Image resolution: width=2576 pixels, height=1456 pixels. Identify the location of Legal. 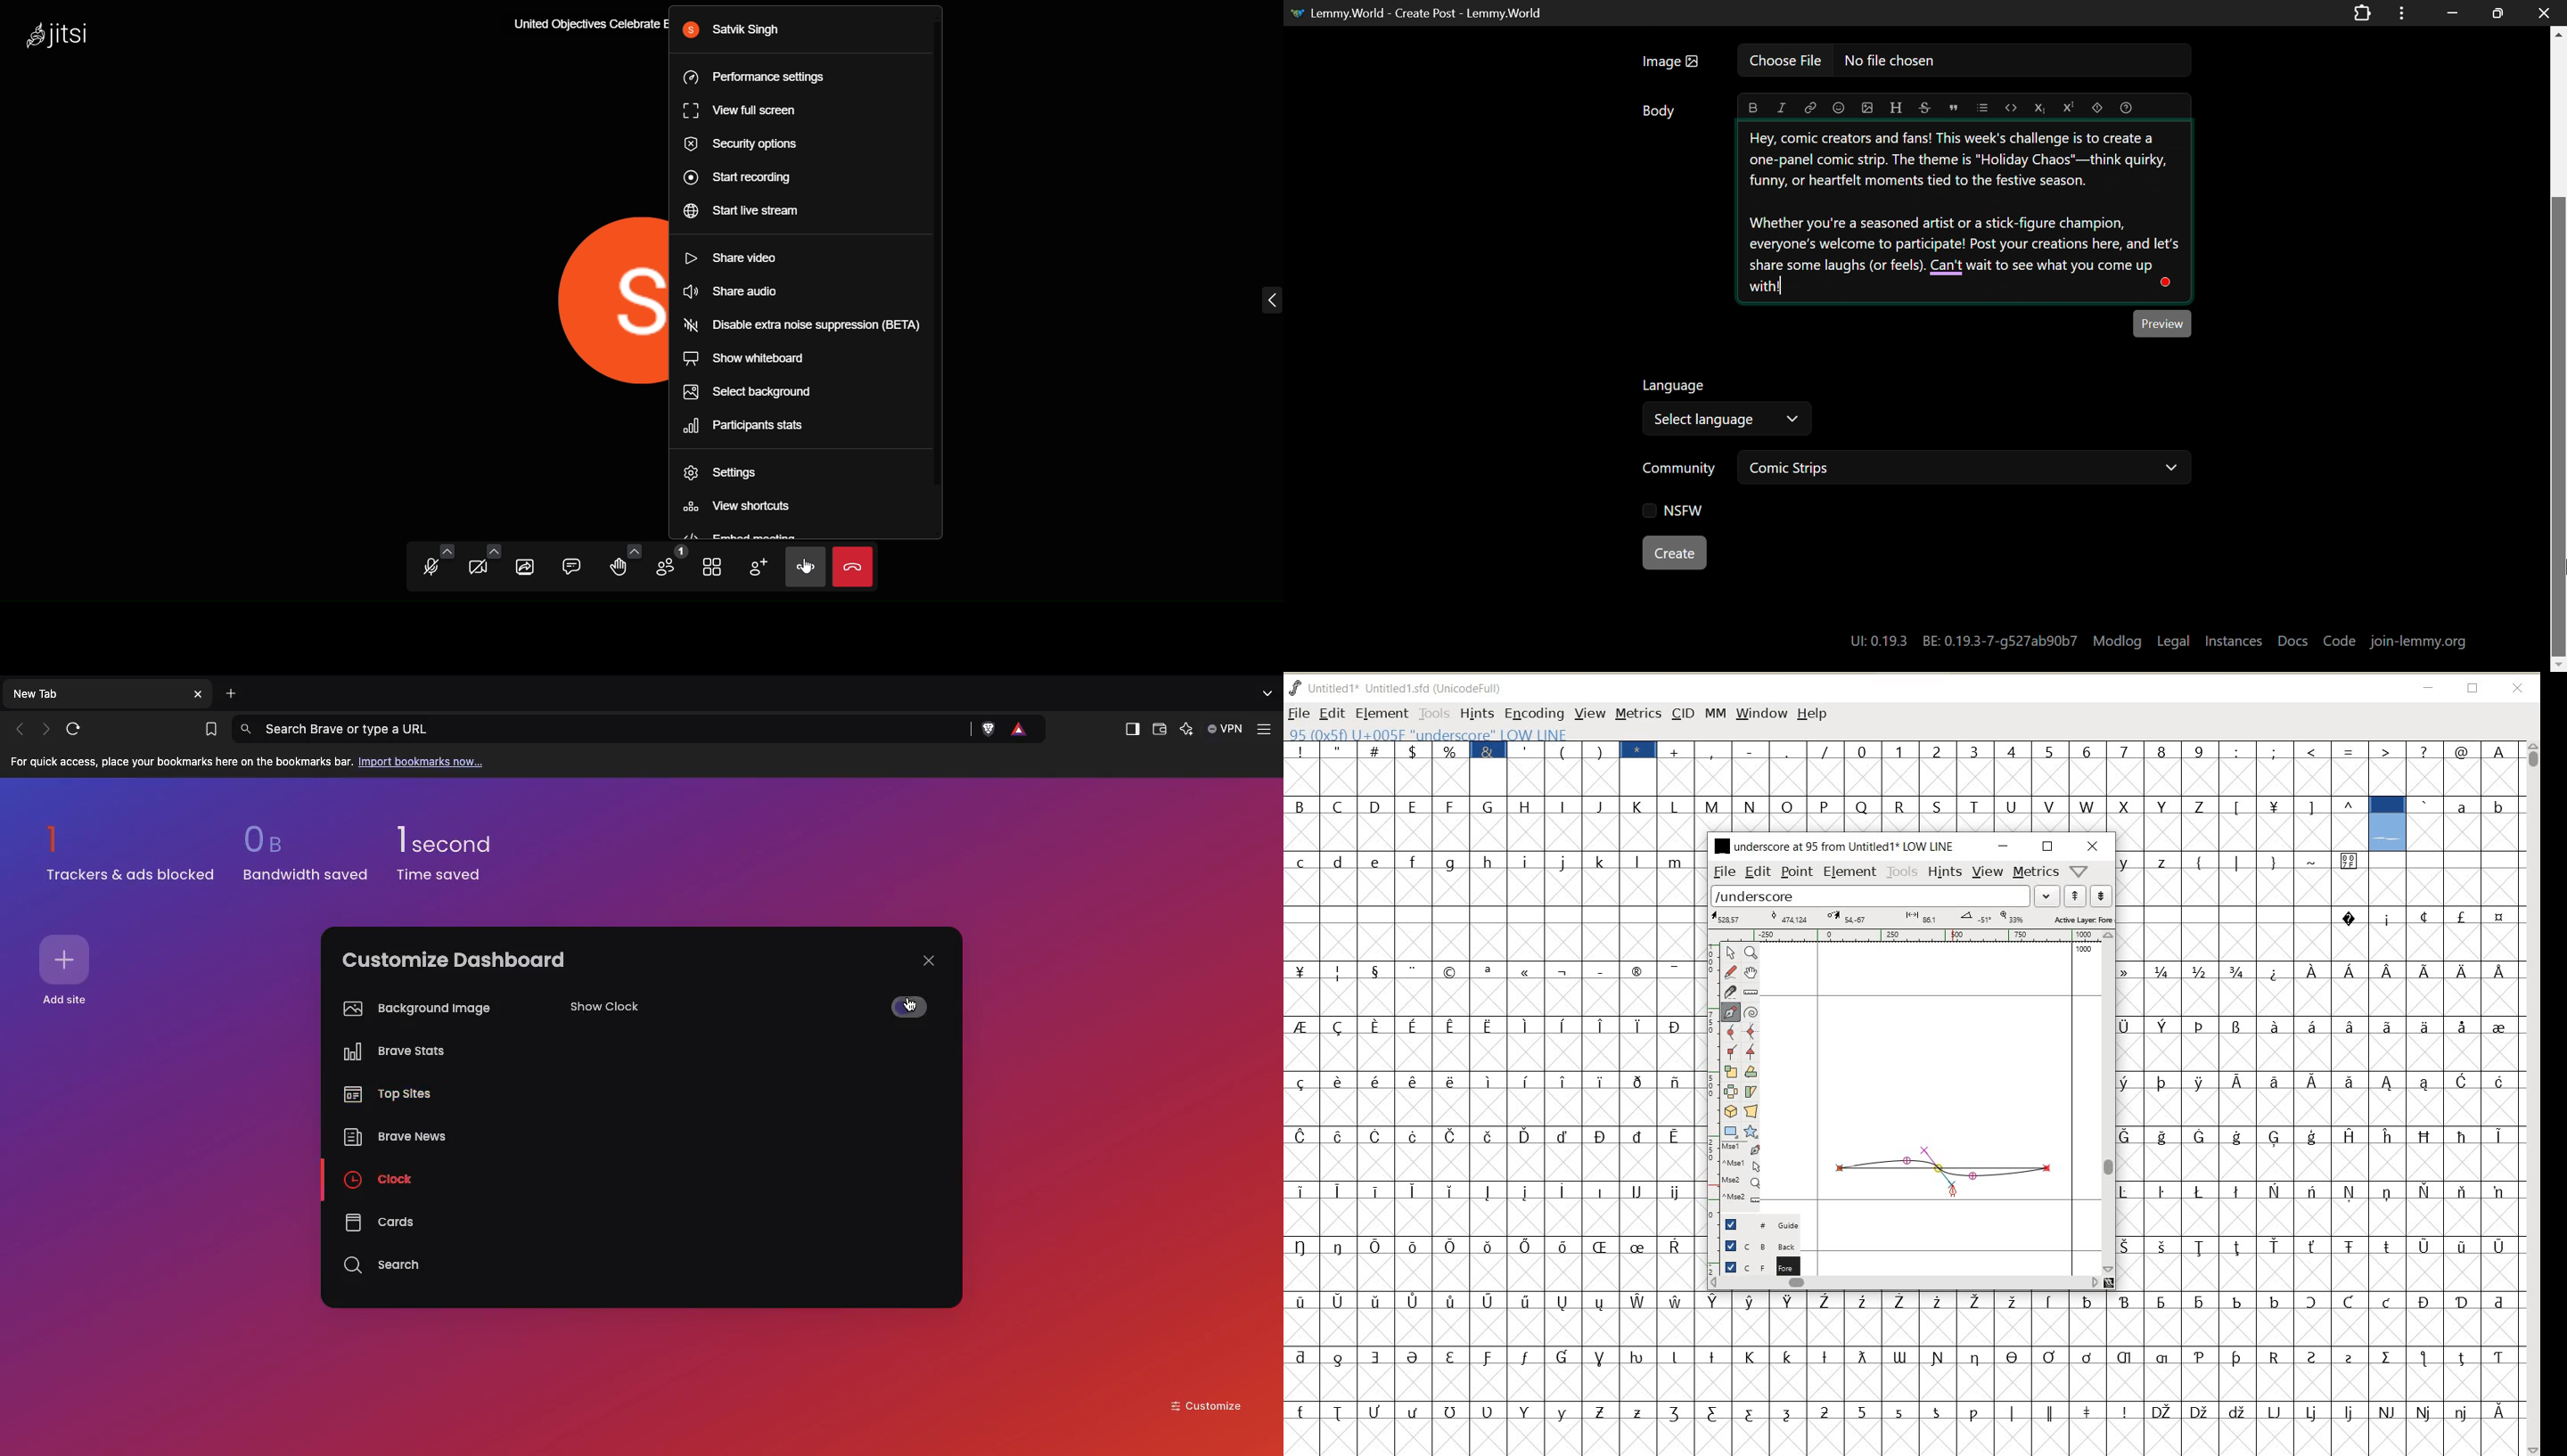
(2174, 642).